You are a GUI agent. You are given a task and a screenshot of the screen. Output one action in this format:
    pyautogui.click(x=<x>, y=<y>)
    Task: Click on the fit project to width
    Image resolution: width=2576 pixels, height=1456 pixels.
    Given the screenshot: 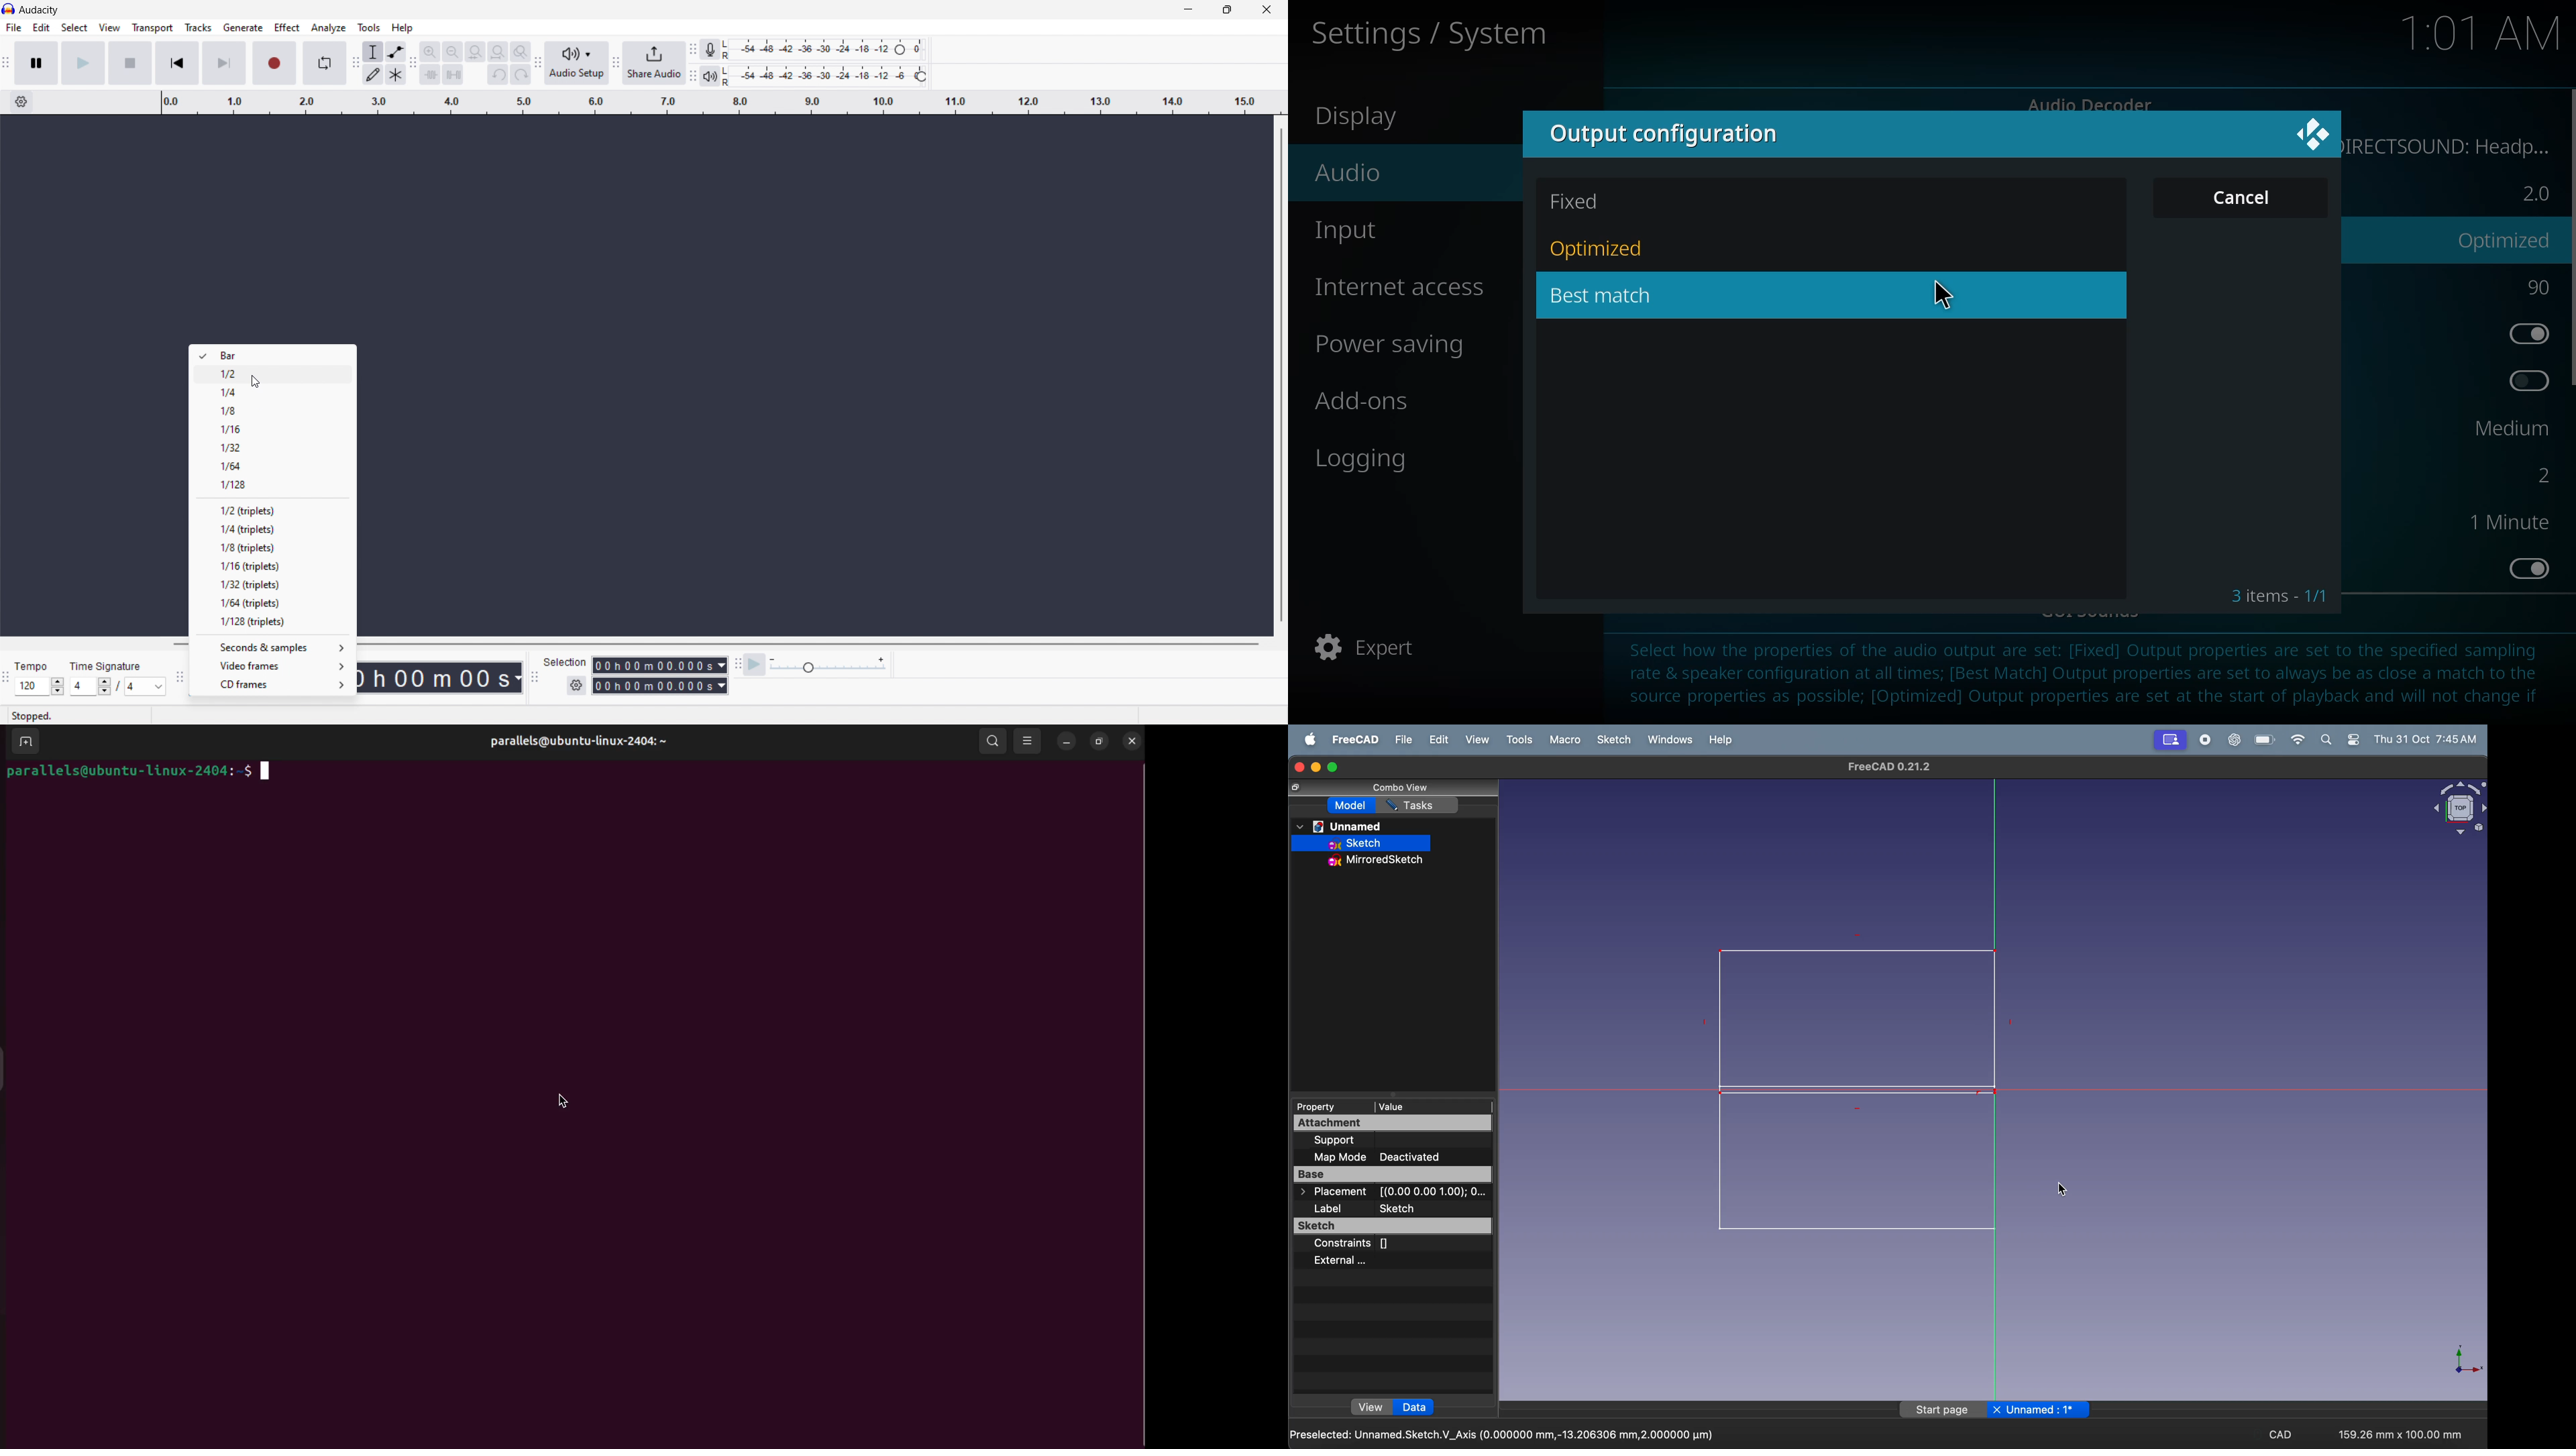 What is the action you would take?
    pyautogui.click(x=498, y=52)
    